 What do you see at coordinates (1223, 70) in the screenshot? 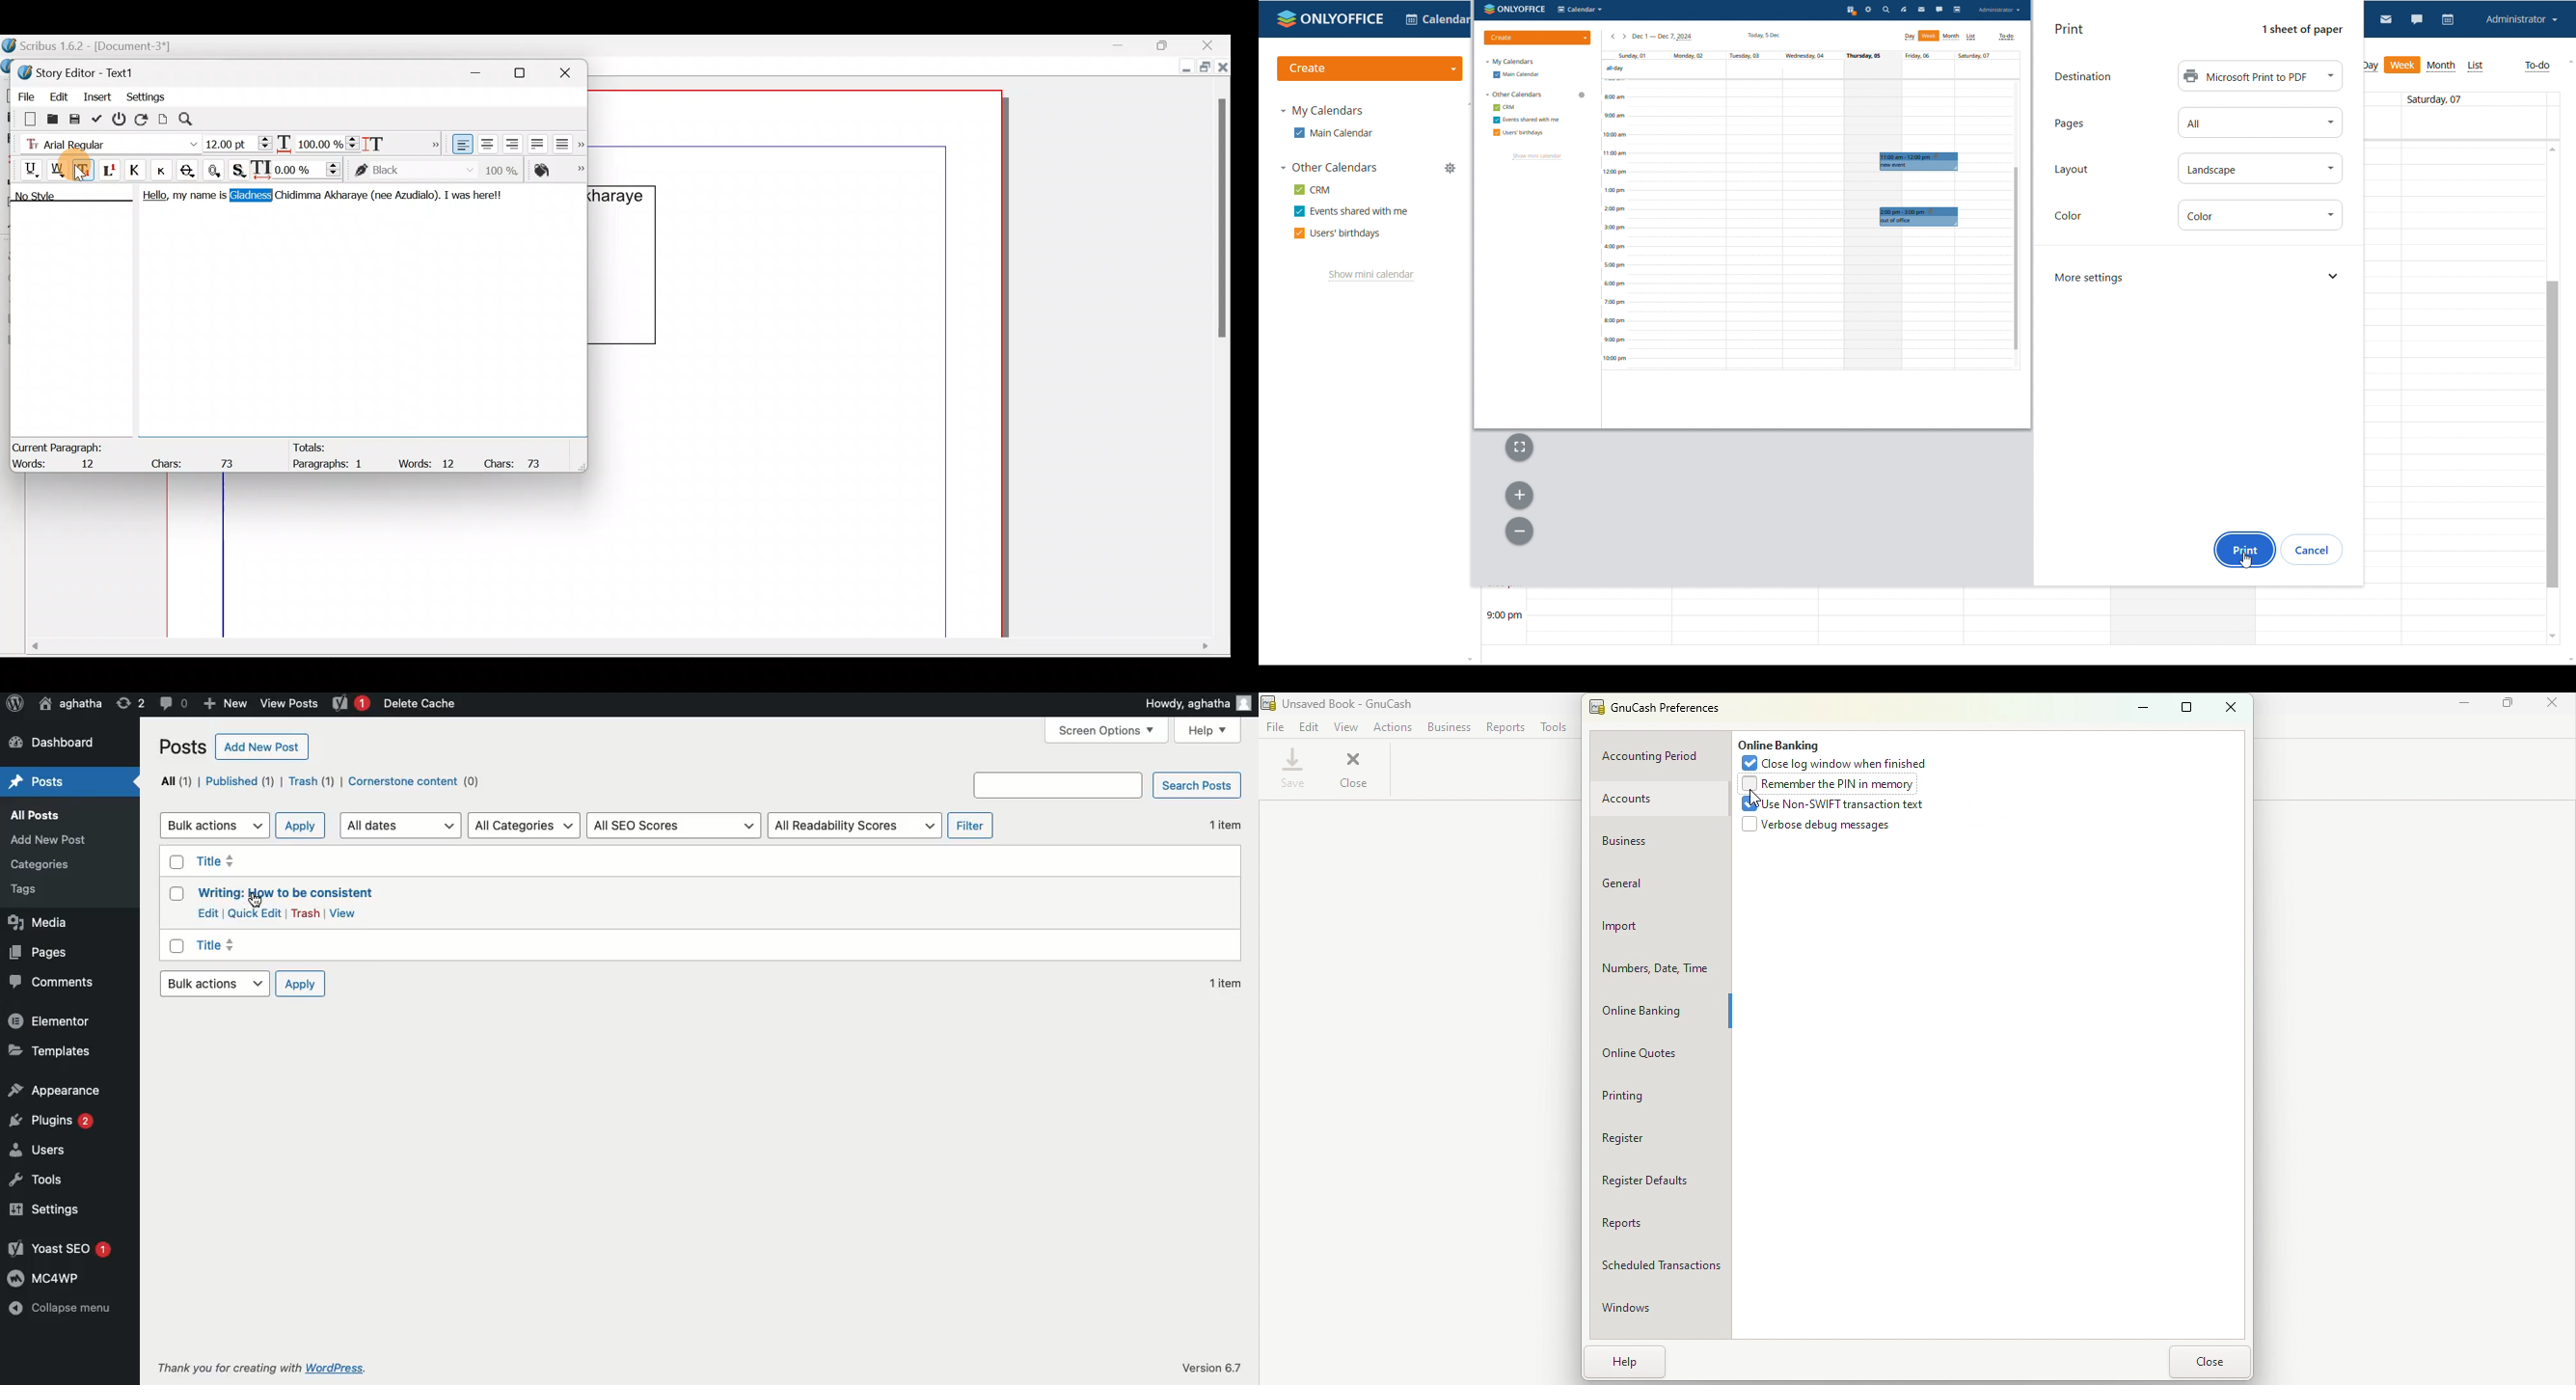
I see `Close` at bounding box center [1223, 70].